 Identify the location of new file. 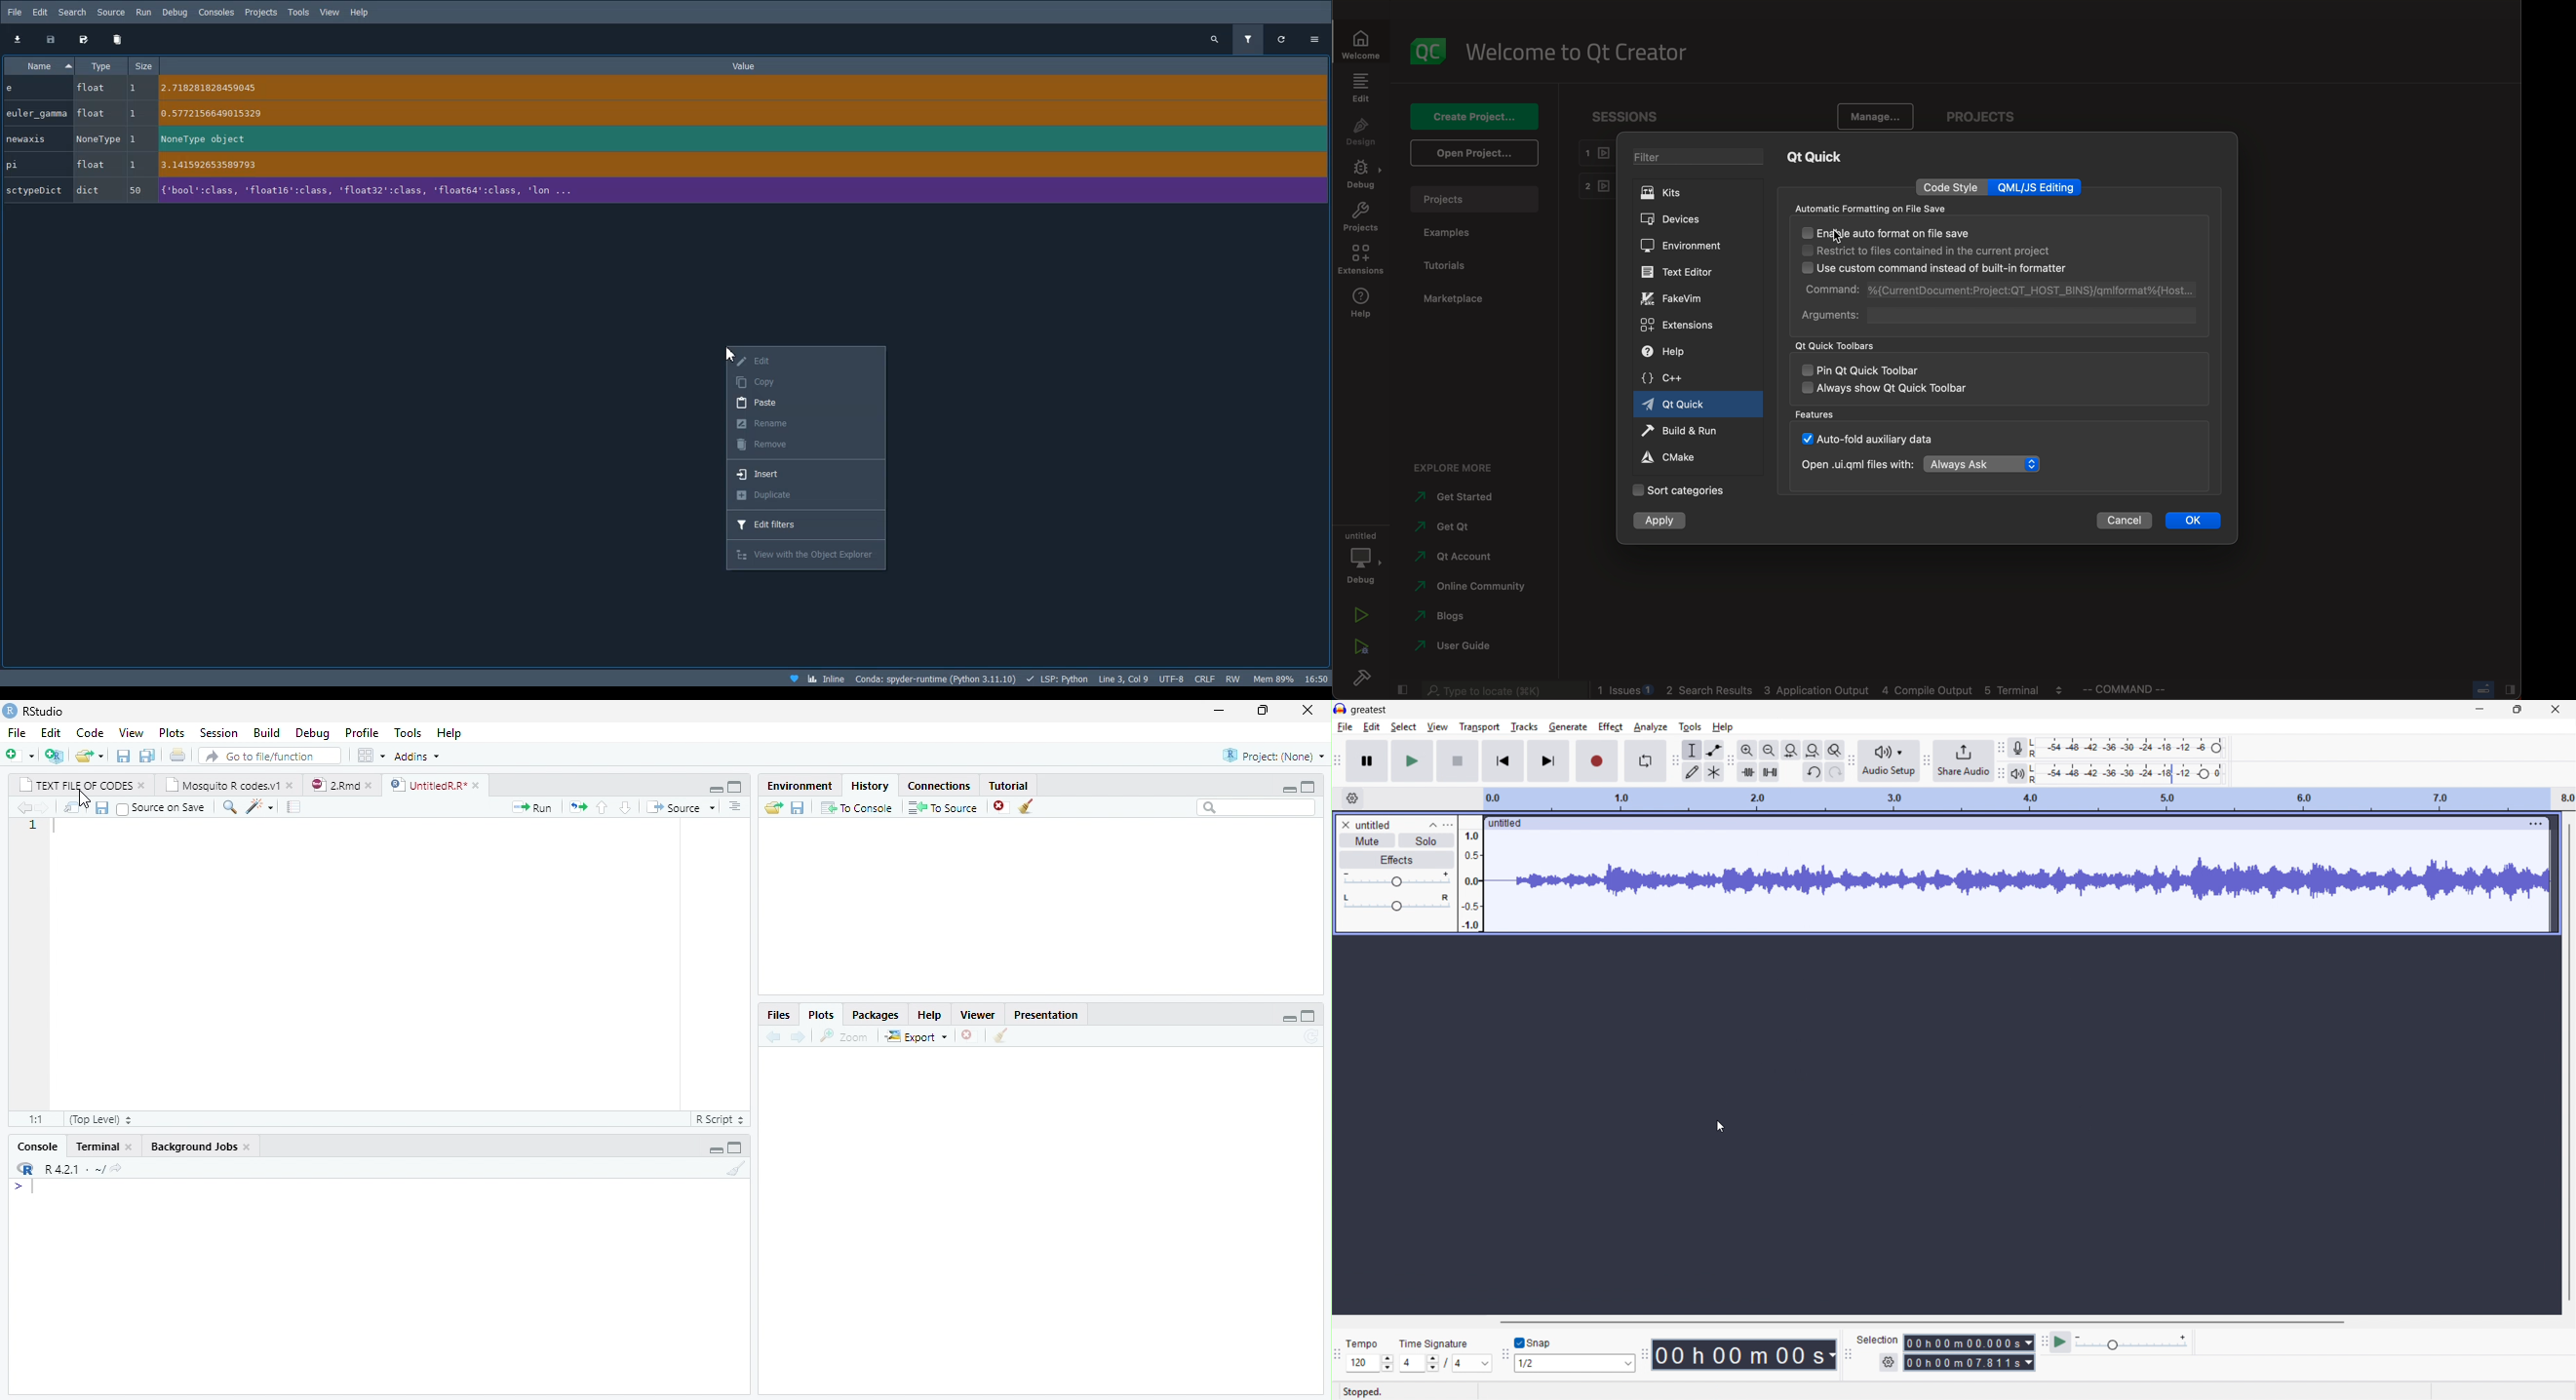
(19, 755).